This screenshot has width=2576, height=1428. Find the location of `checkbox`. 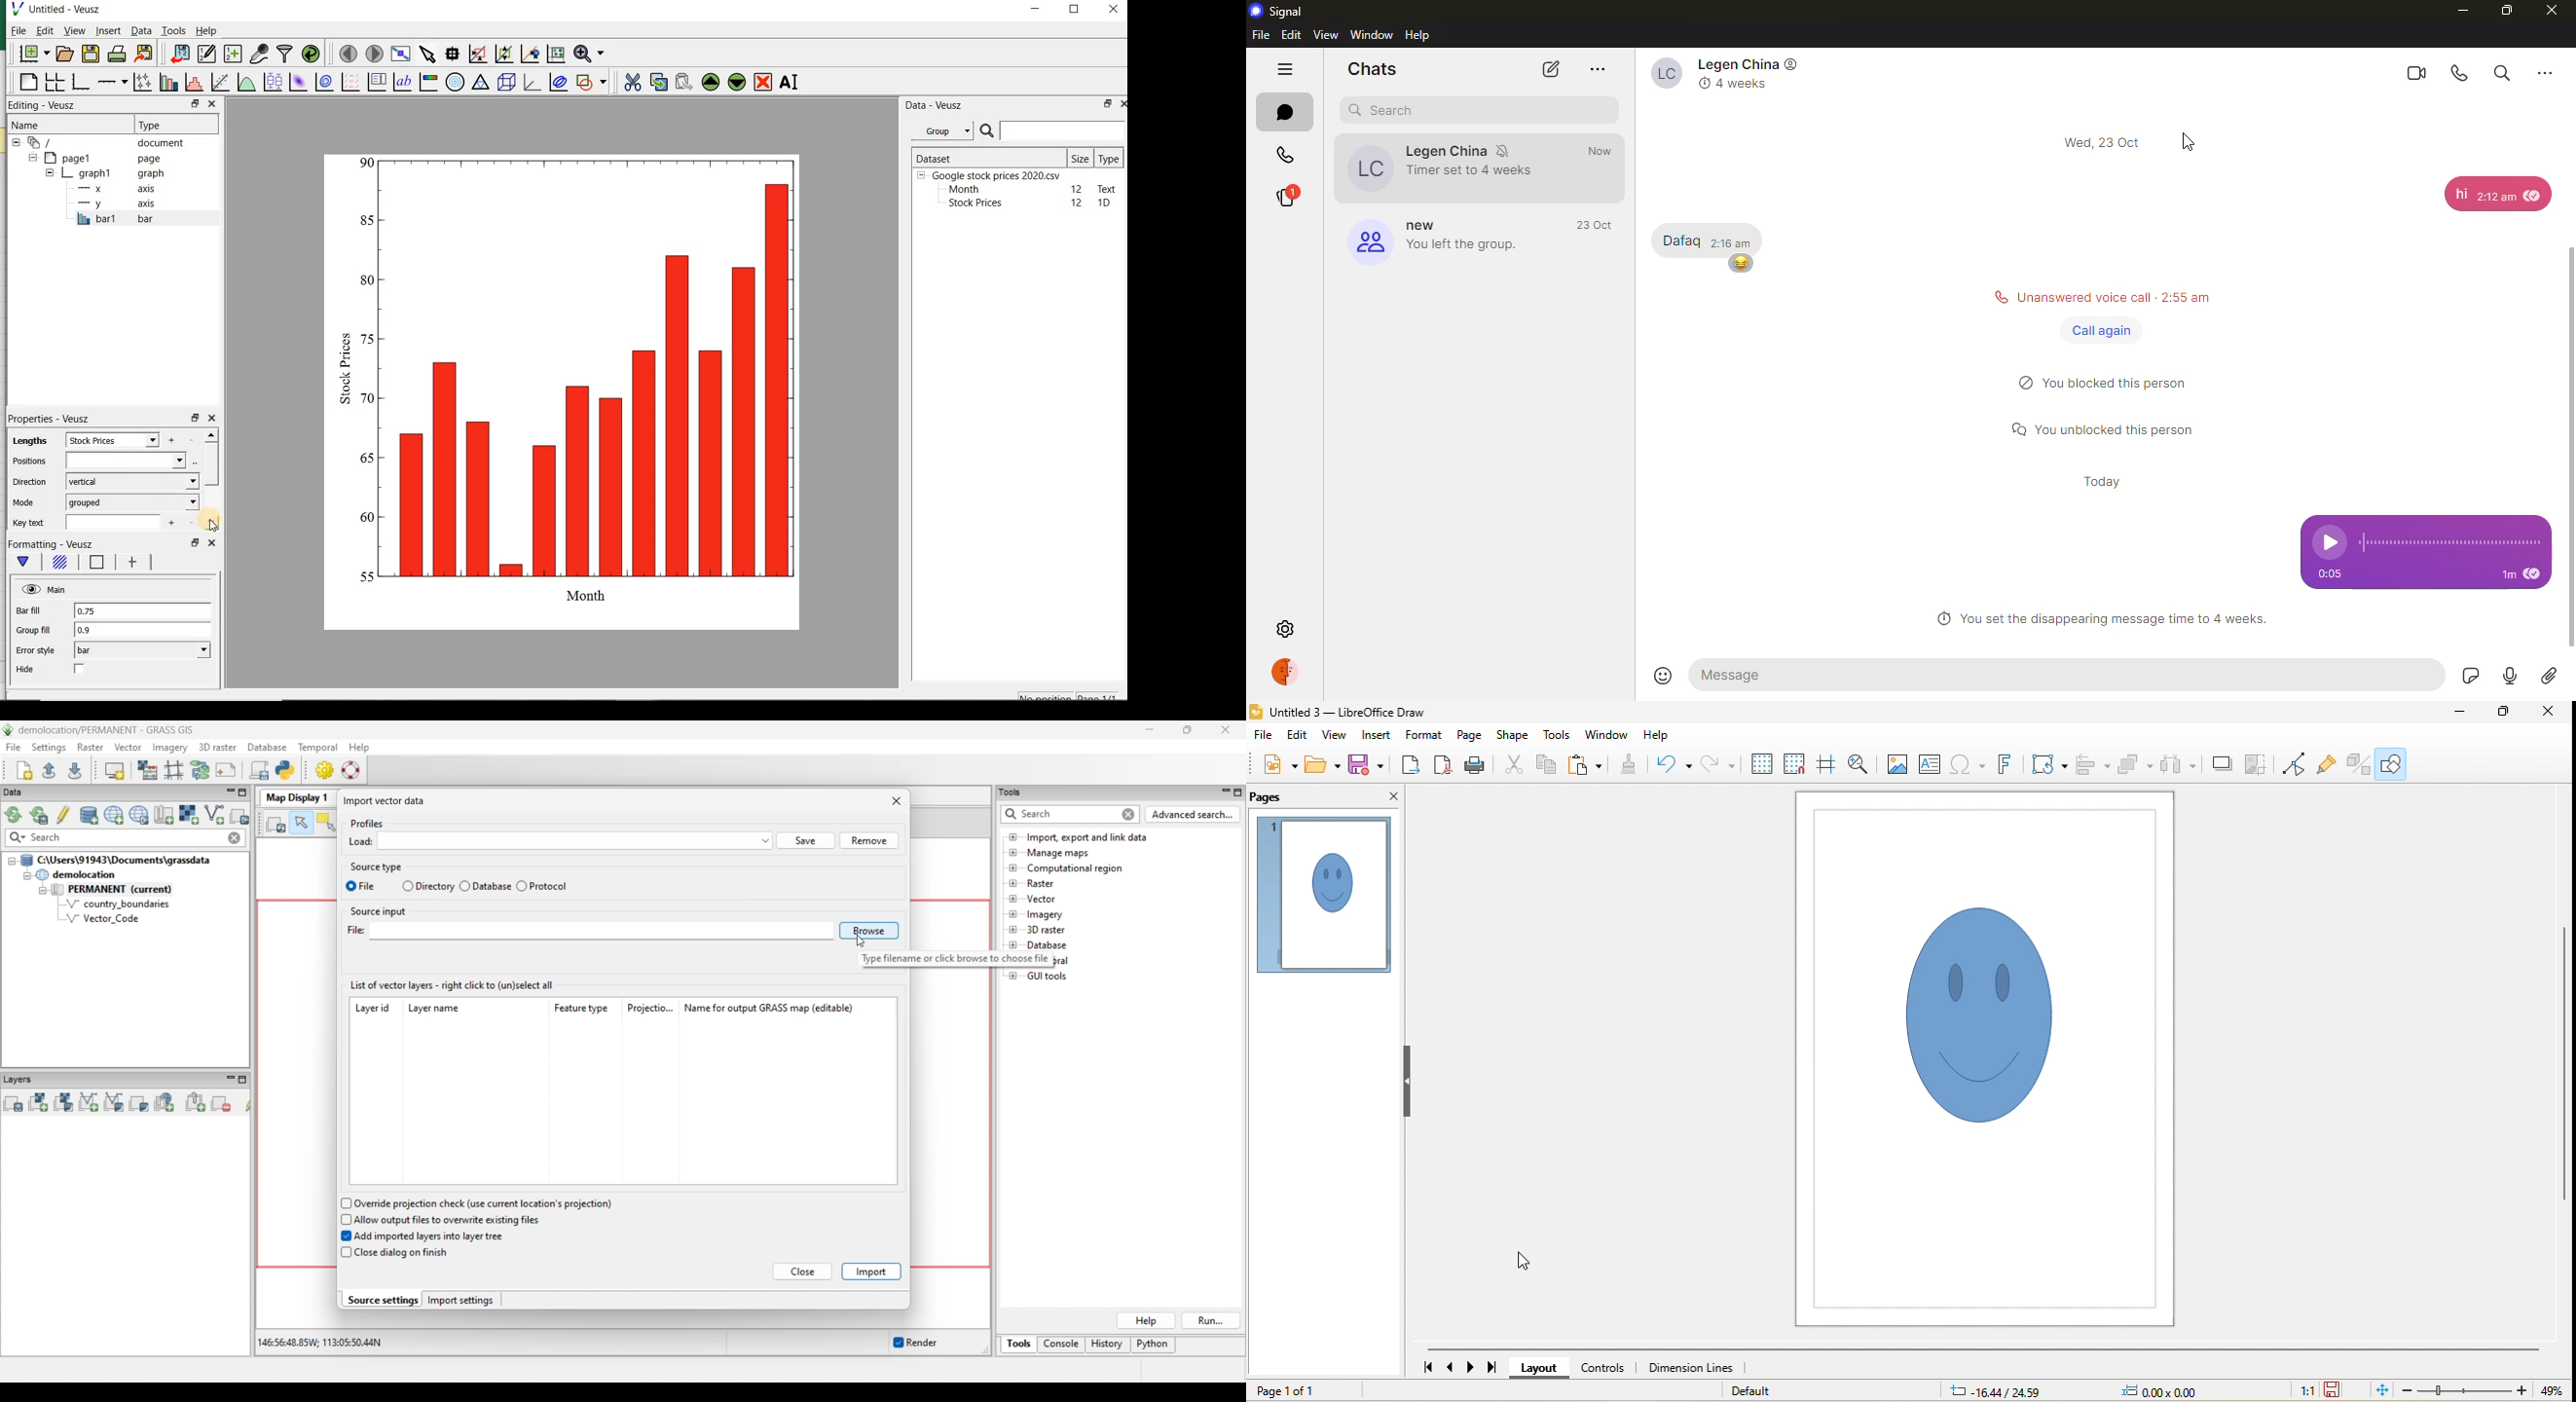

checkbox is located at coordinates (343, 1219).